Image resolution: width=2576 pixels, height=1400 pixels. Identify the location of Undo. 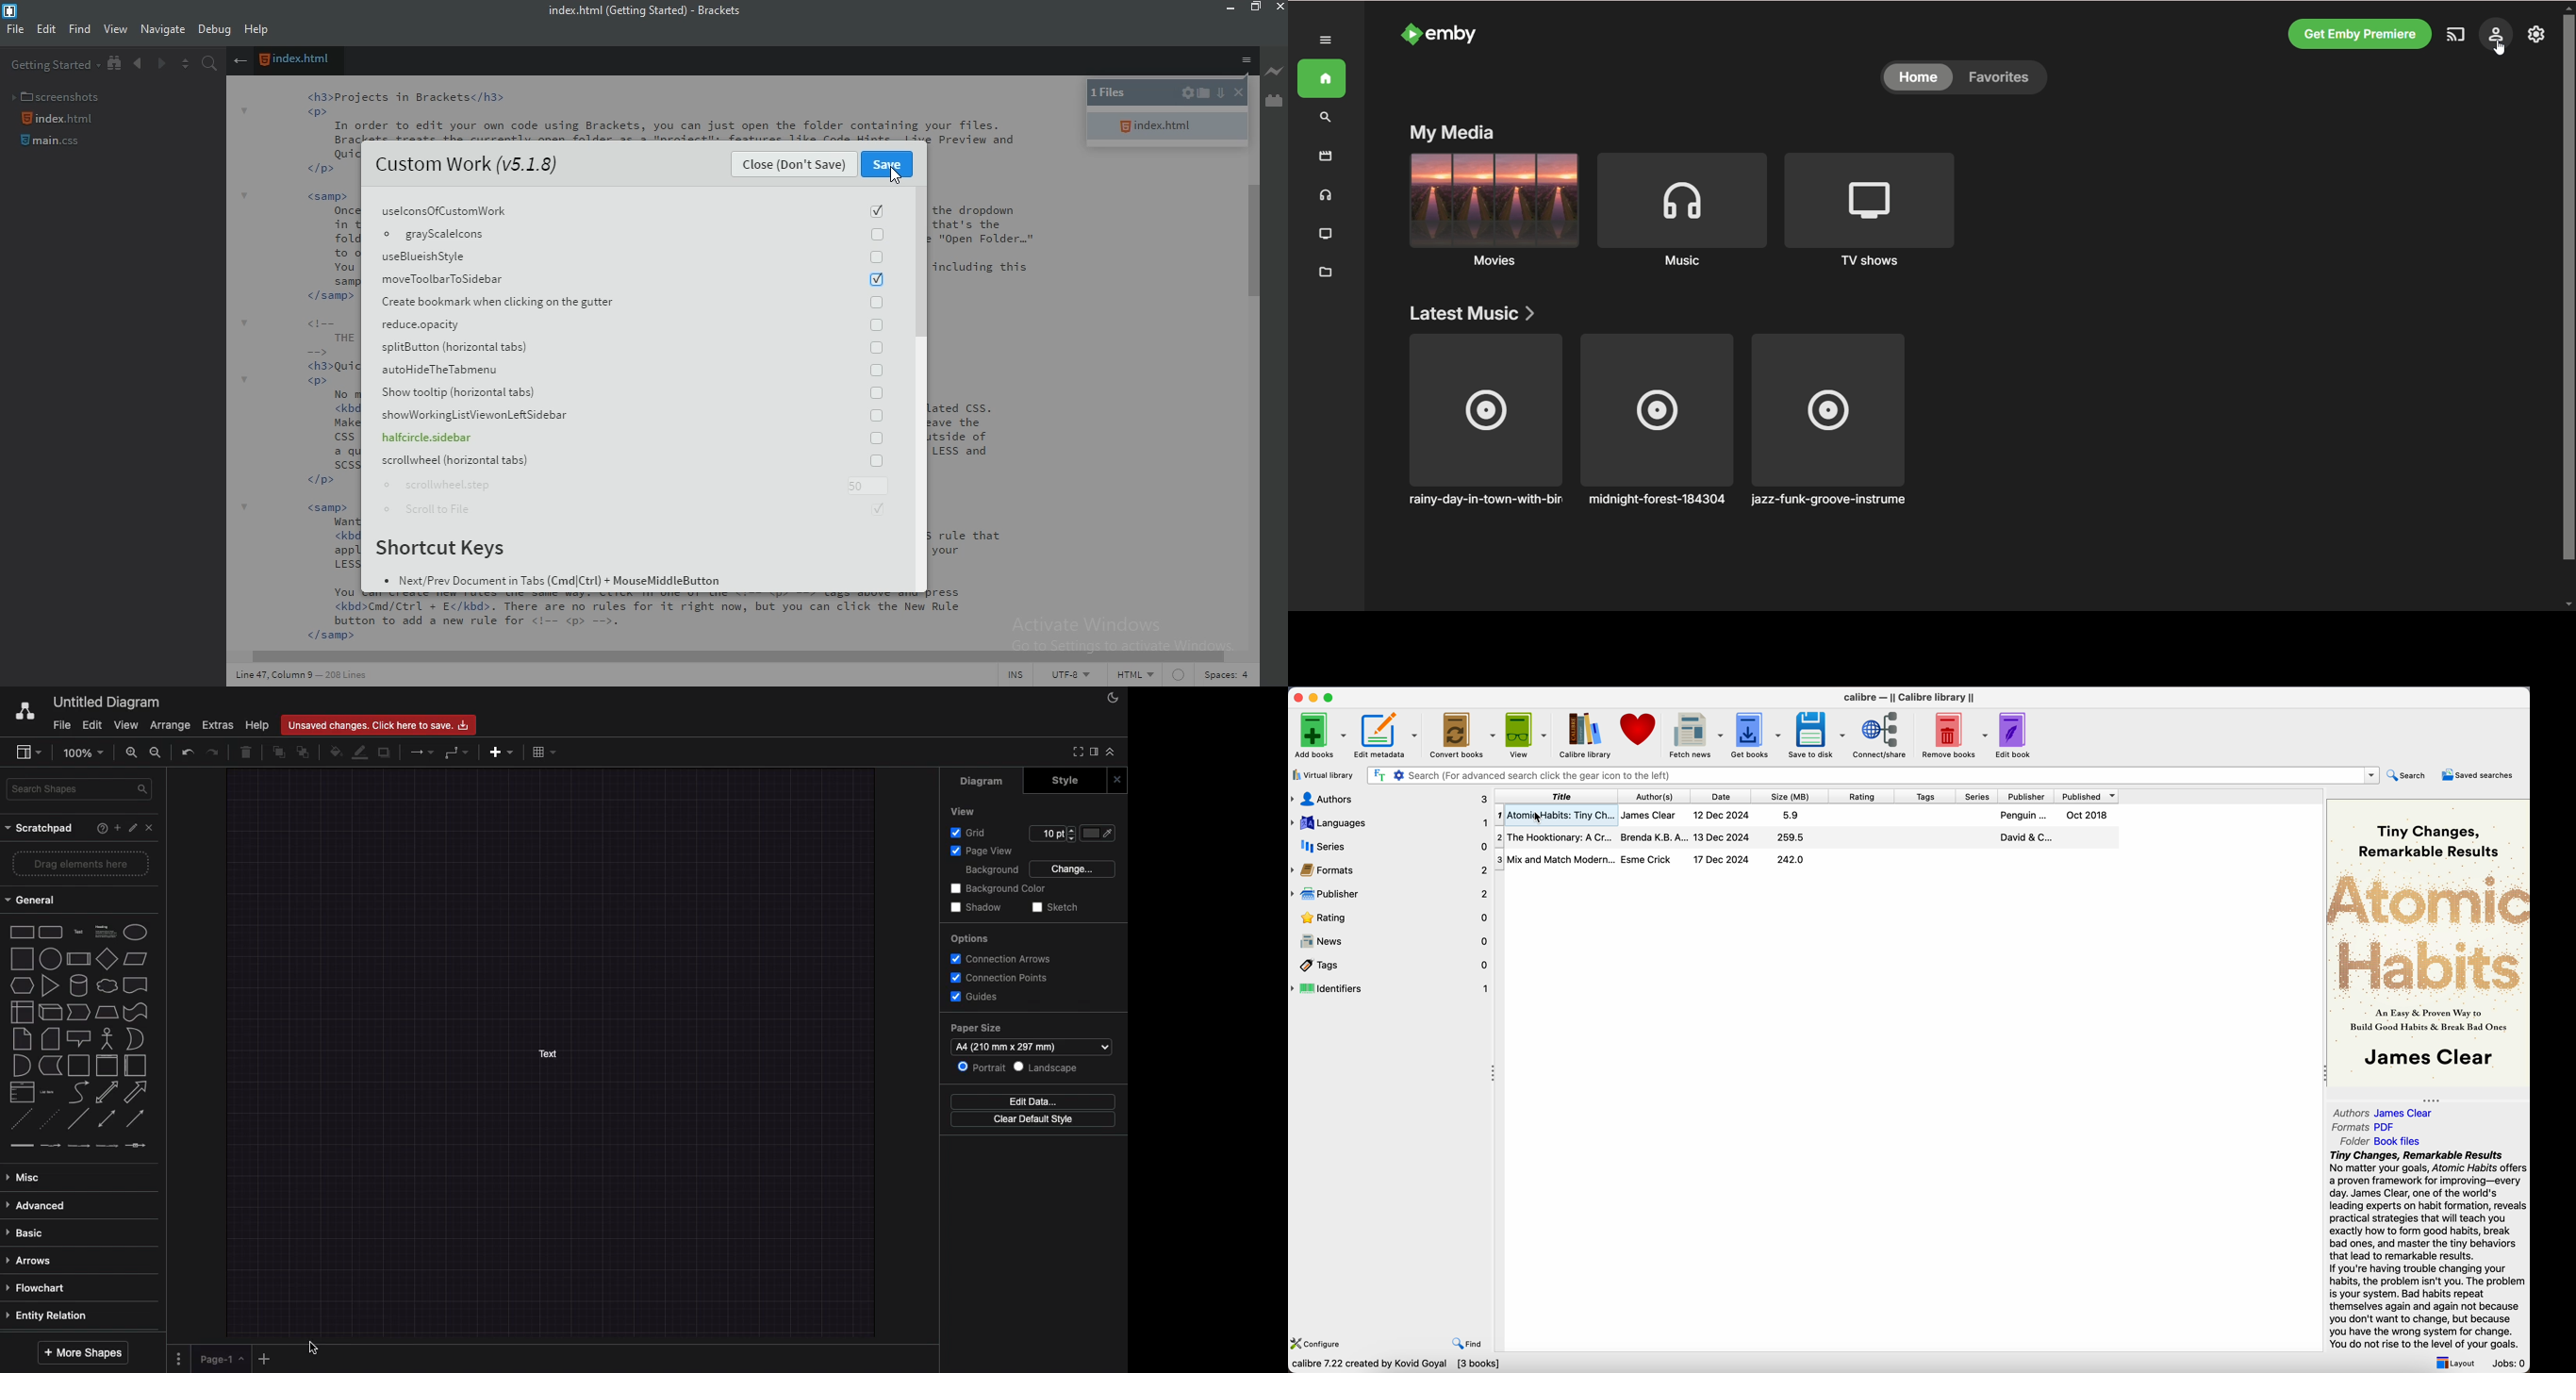
(189, 752).